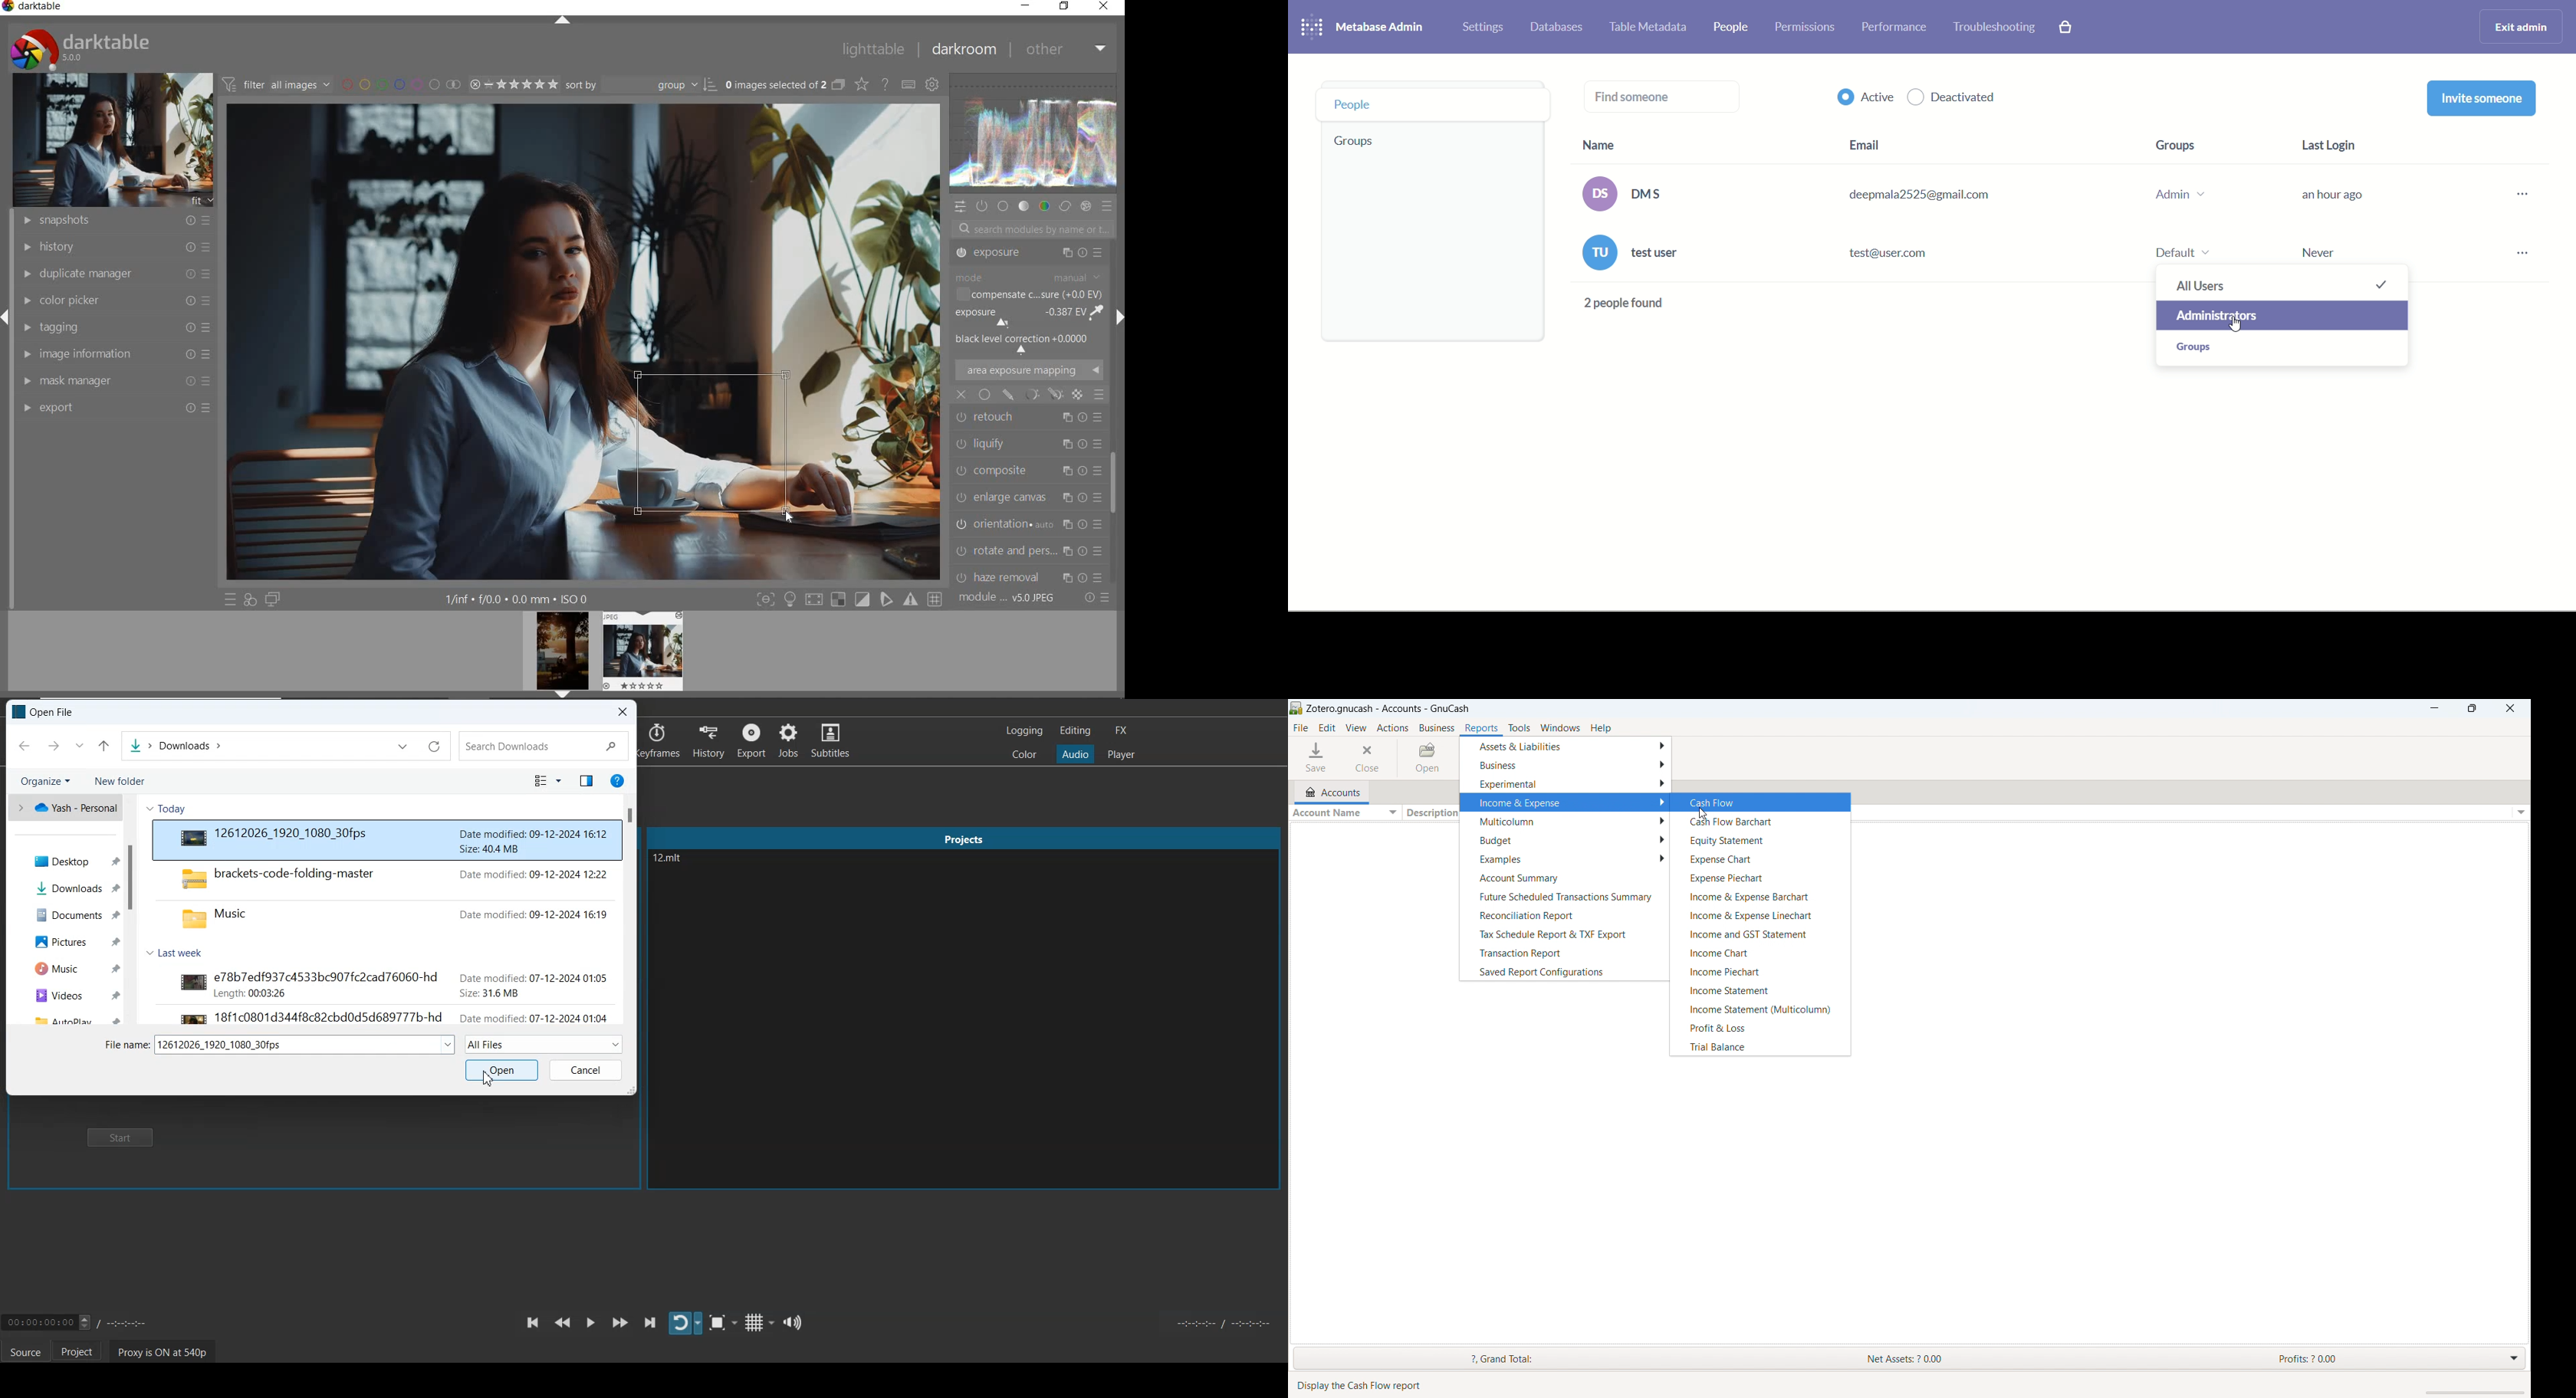  Describe the element at coordinates (1759, 952) in the screenshot. I see `income chart` at that location.